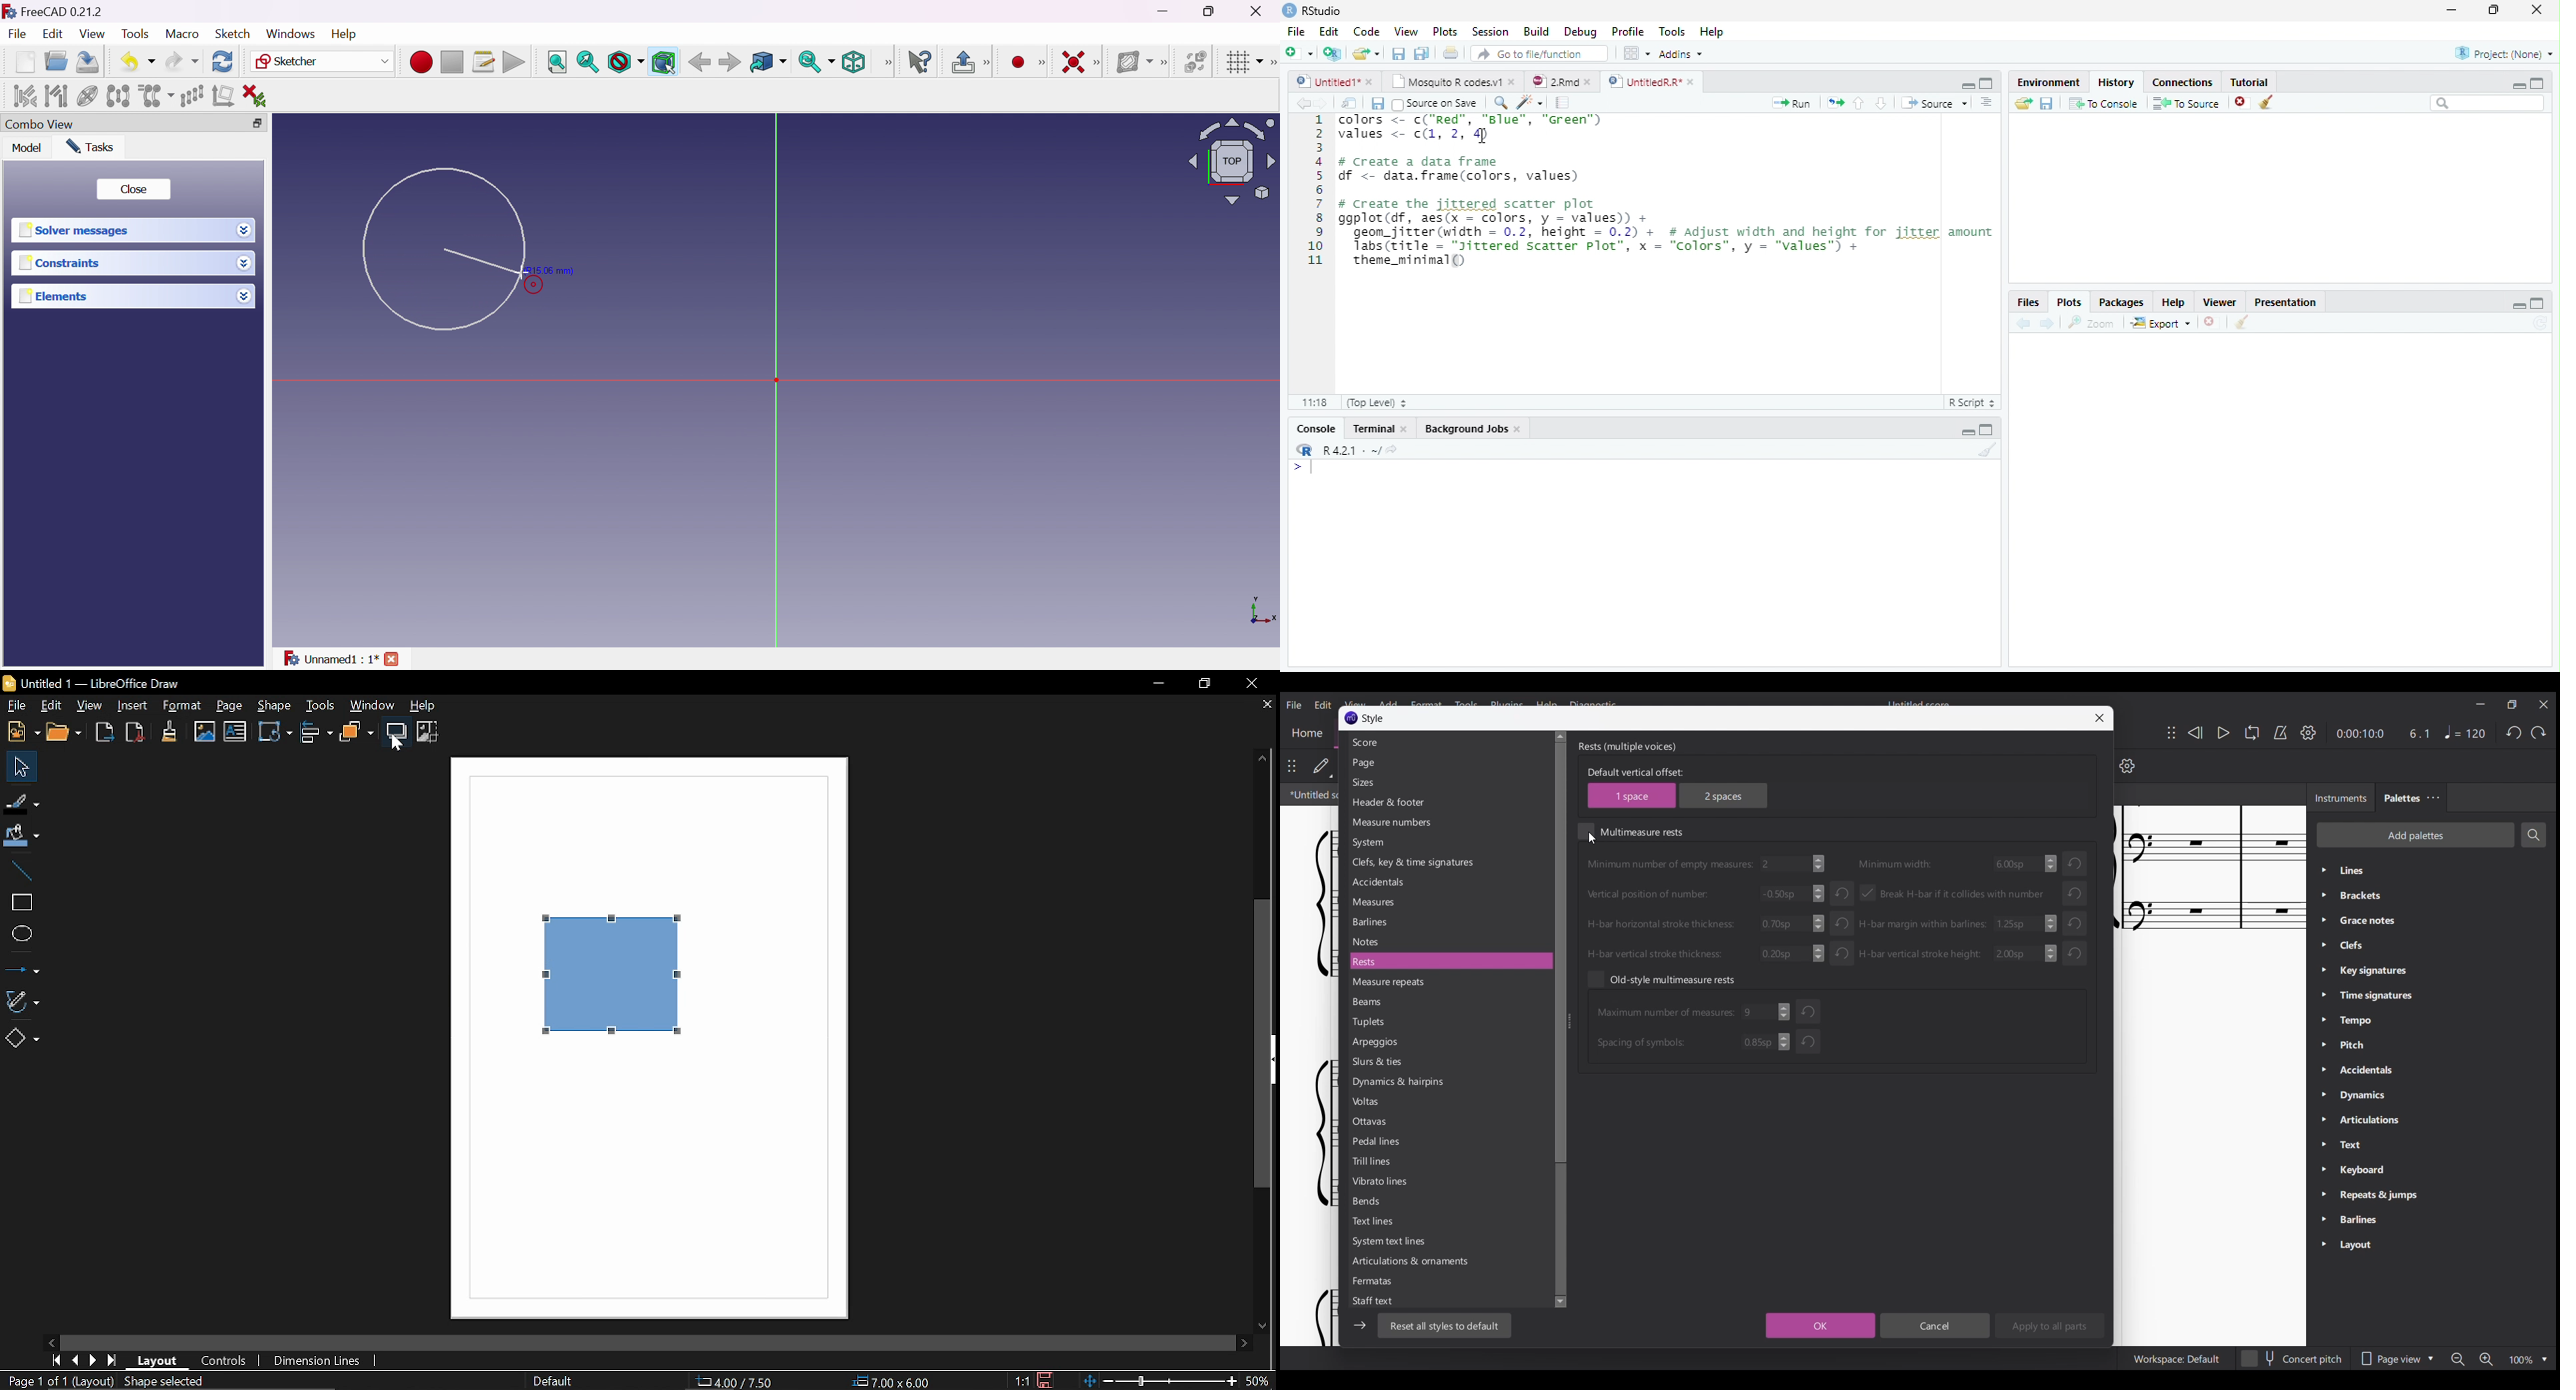 This screenshot has width=2576, height=1400. Describe the element at coordinates (1967, 85) in the screenshot. I see `Minimize` at that location.